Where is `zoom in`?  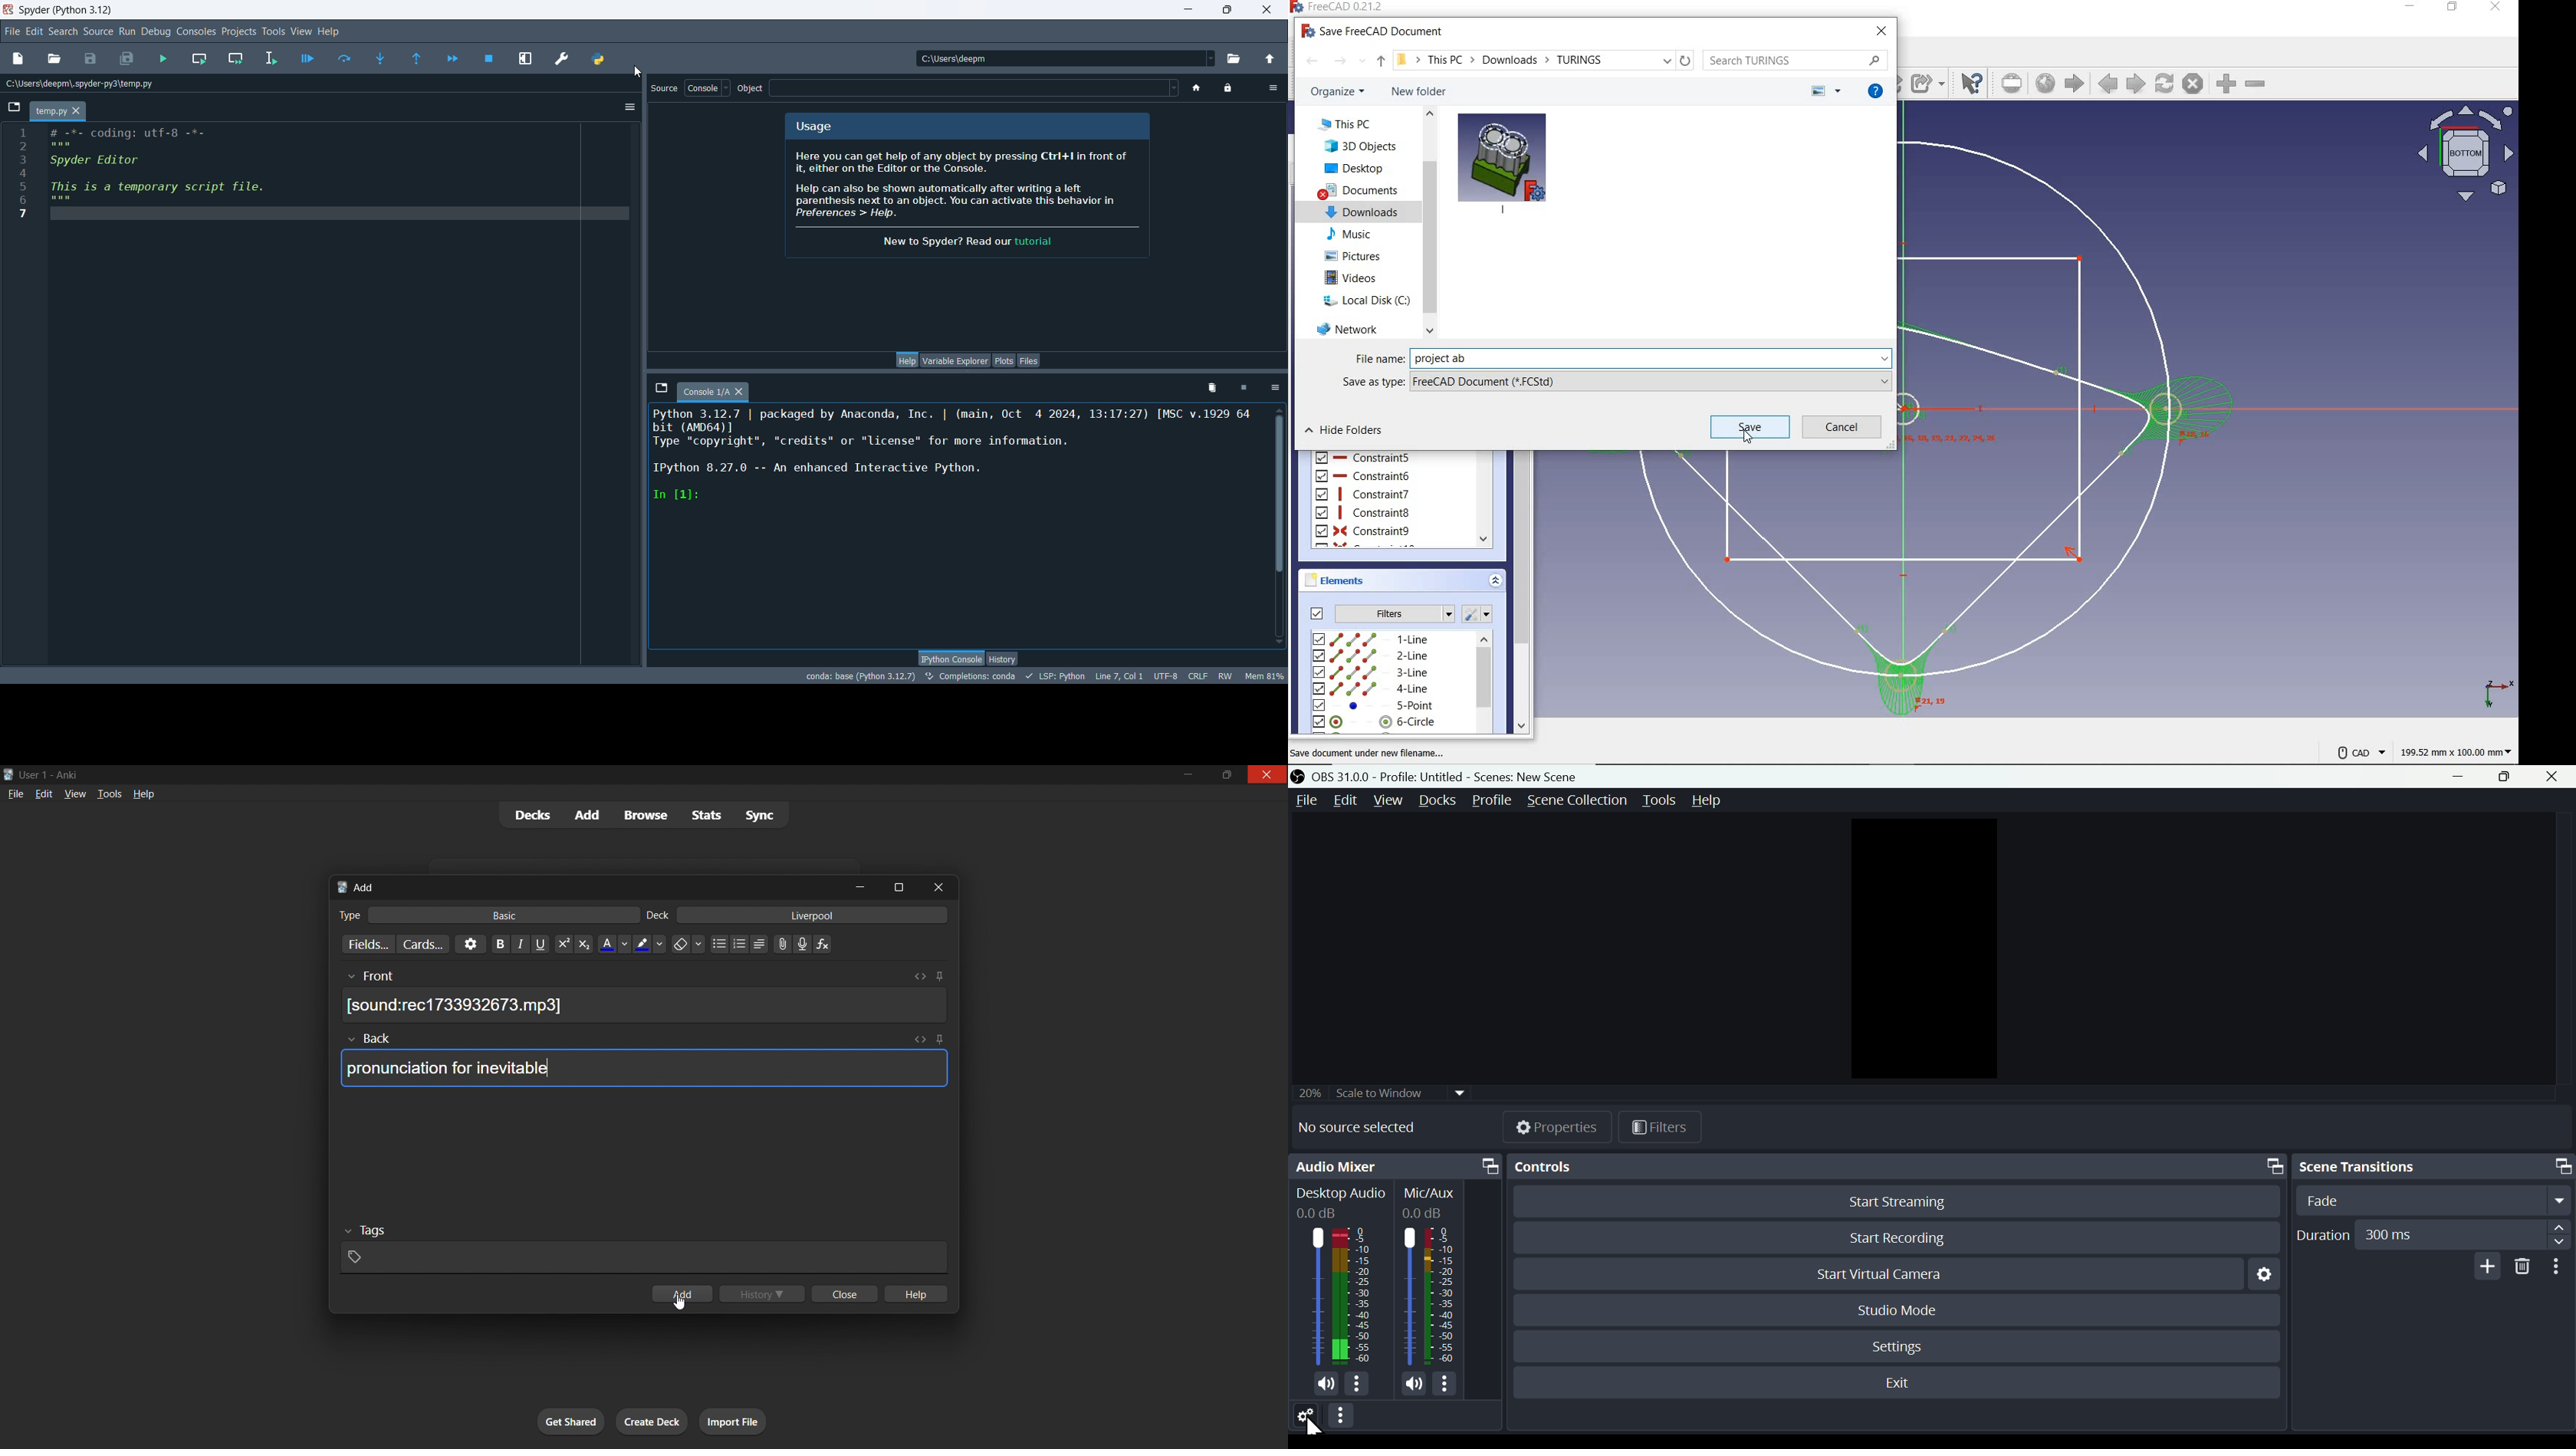 zoom in is located at coordinates (2225, 84).